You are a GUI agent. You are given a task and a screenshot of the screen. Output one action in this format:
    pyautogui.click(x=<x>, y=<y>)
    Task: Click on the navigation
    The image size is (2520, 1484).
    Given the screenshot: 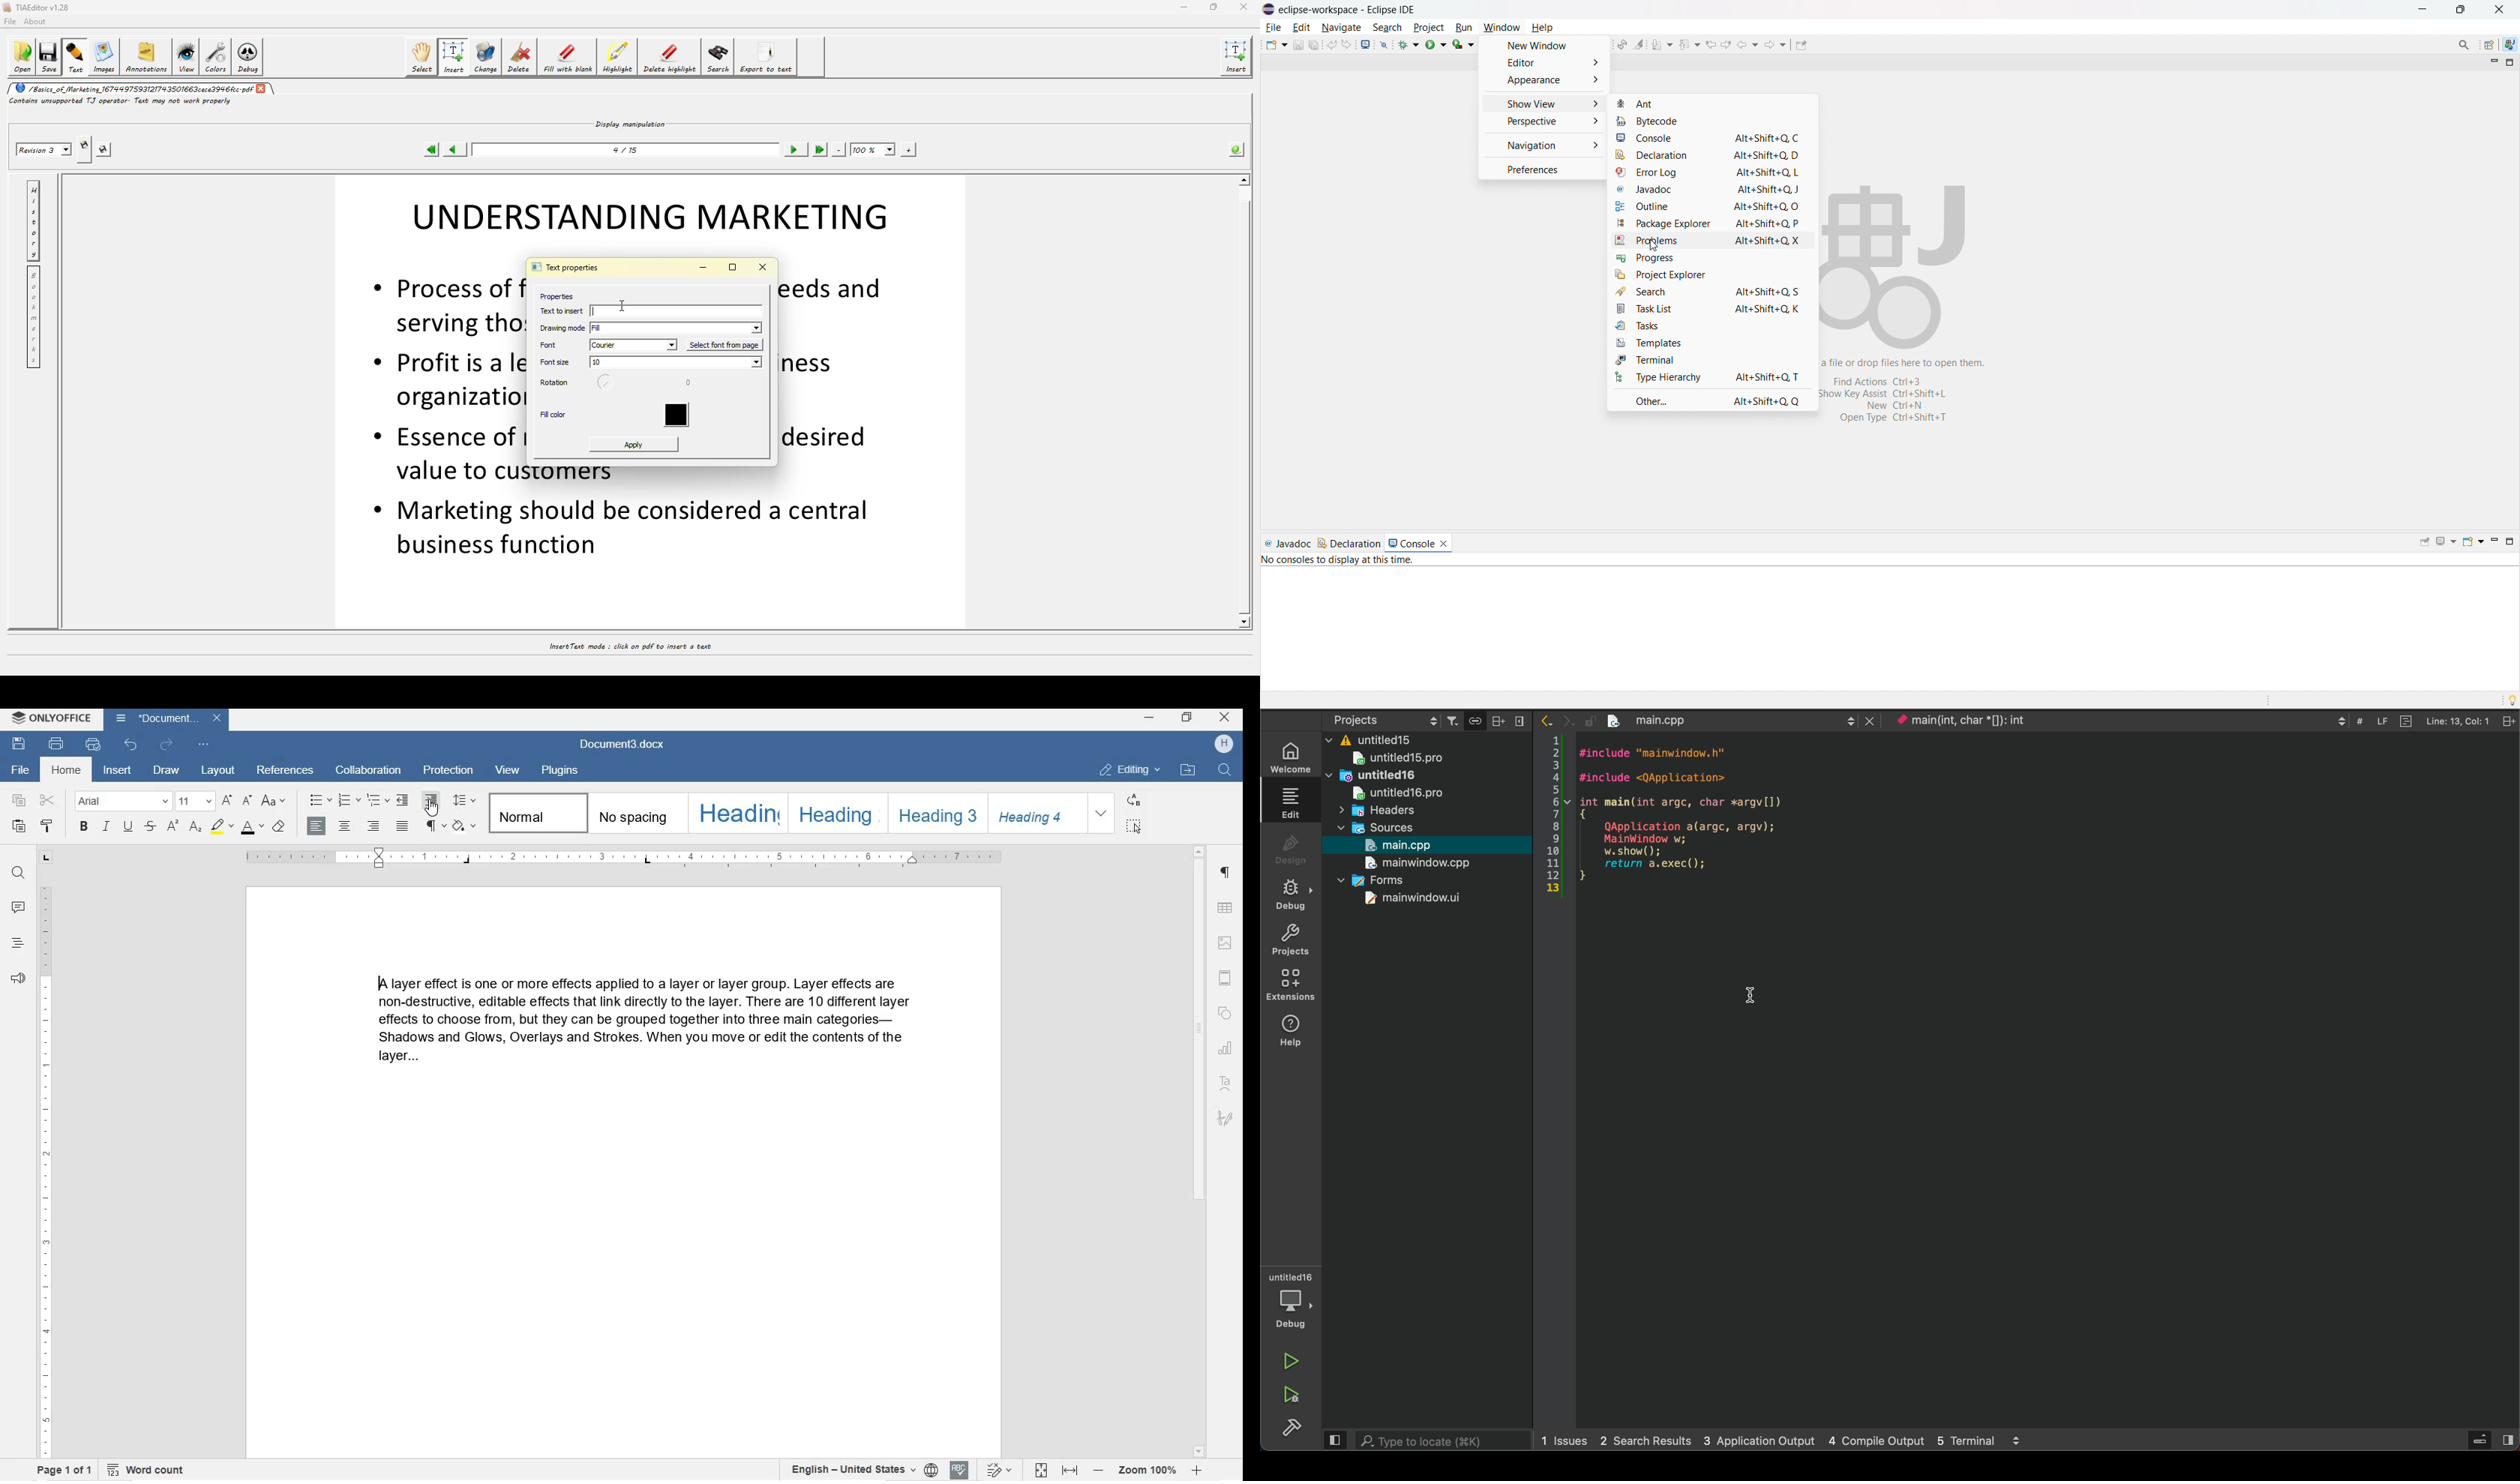 What is the action you would take?
    pyautogui.click(x=1542, y=146)
    